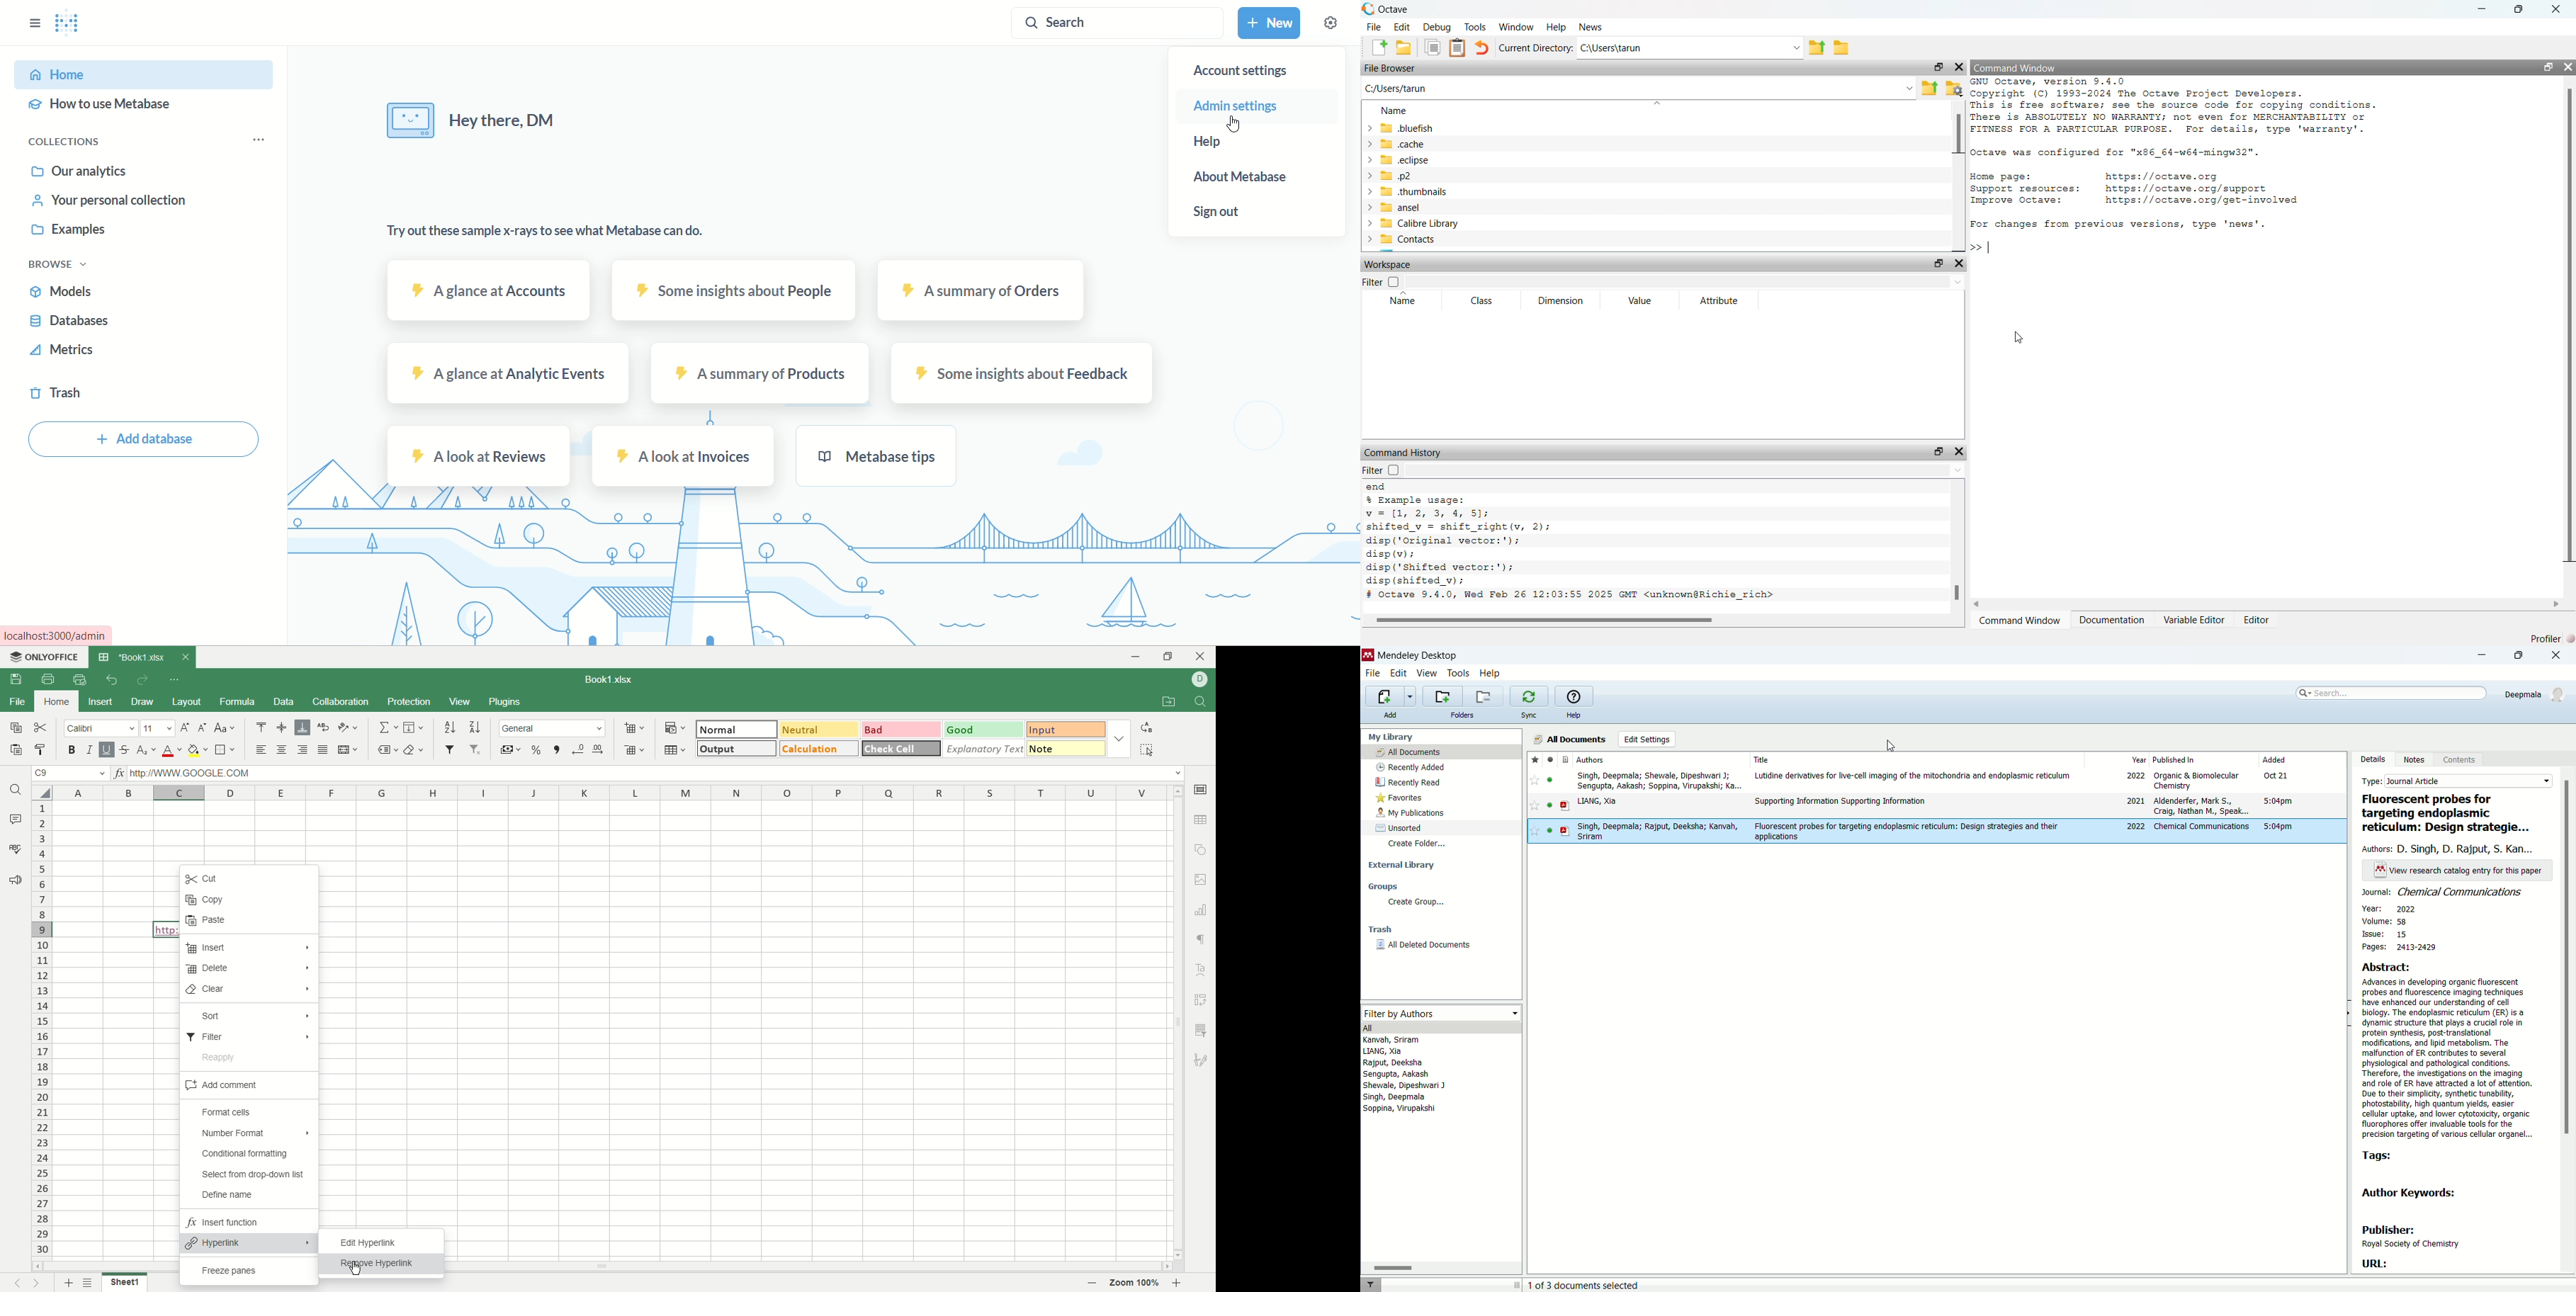  What do you see at coordinates (983, 729) in the screenshot?
I see `good` at bounding box center [983, 729].